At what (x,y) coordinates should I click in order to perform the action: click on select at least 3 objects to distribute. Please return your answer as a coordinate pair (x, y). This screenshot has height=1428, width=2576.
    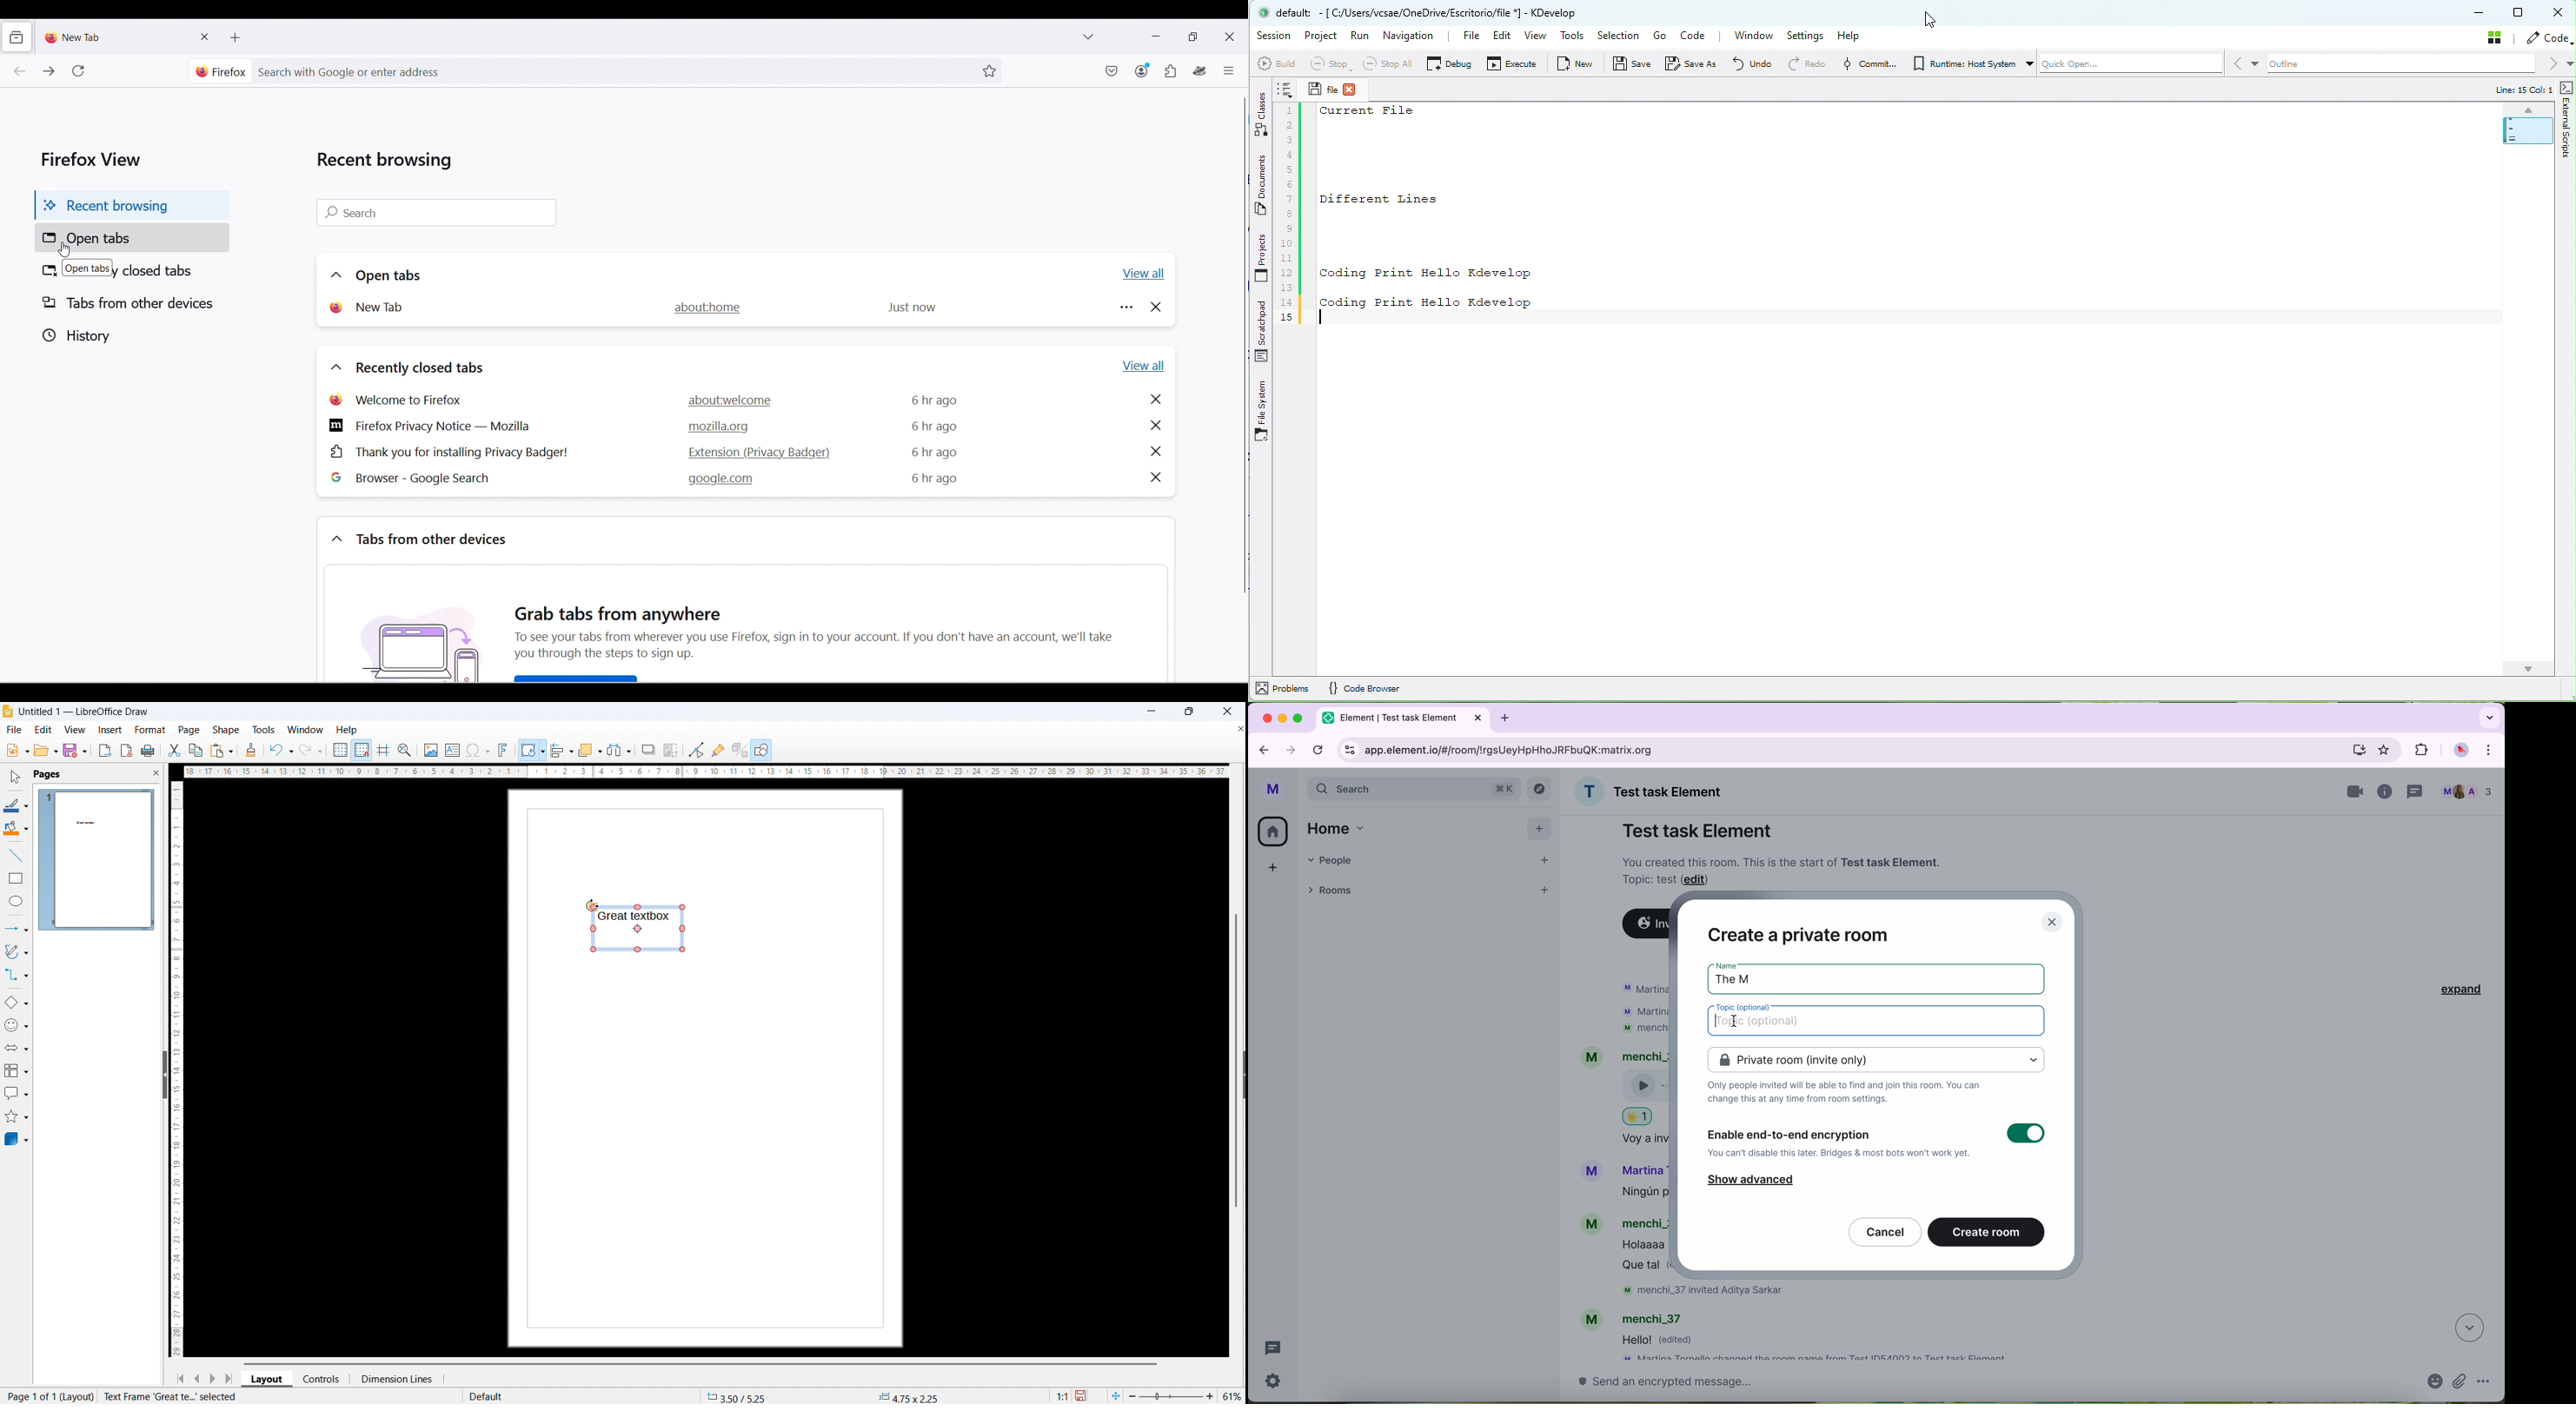
    Looking at the image, I should click on (620, 749).